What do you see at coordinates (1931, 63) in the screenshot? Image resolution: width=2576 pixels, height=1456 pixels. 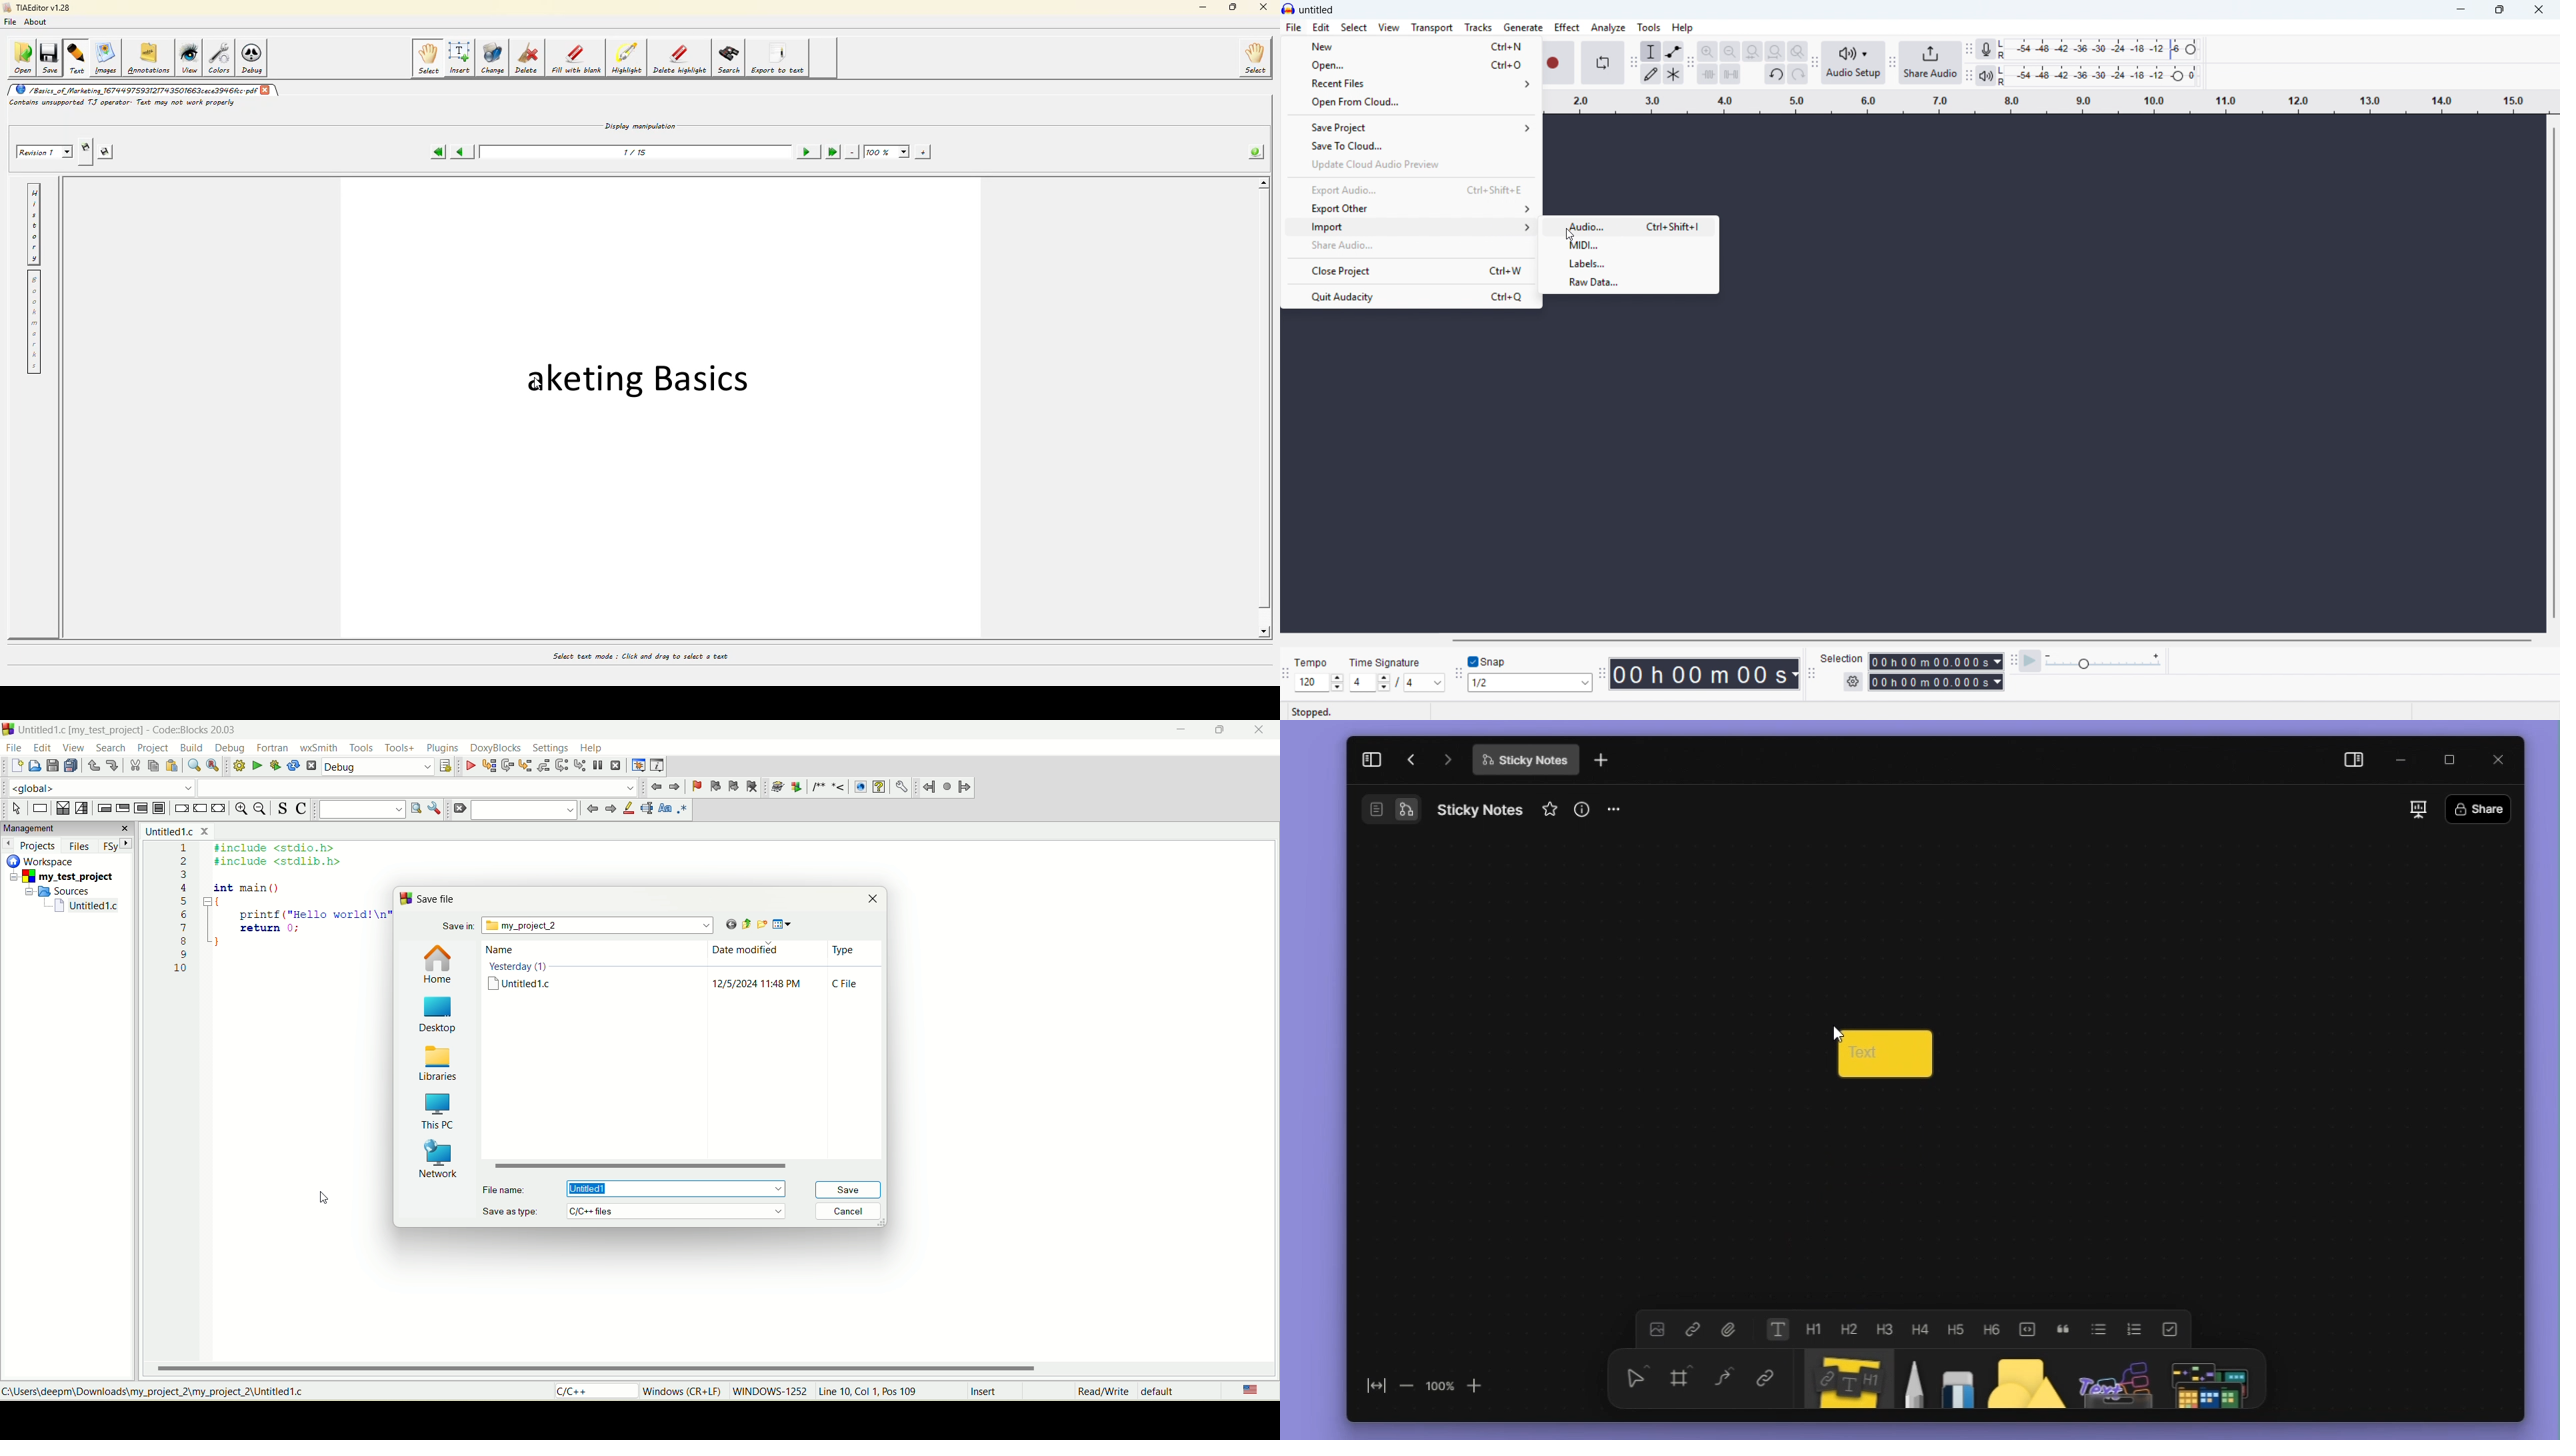 I see `Share audio ` at bounding box center [1931, 63].